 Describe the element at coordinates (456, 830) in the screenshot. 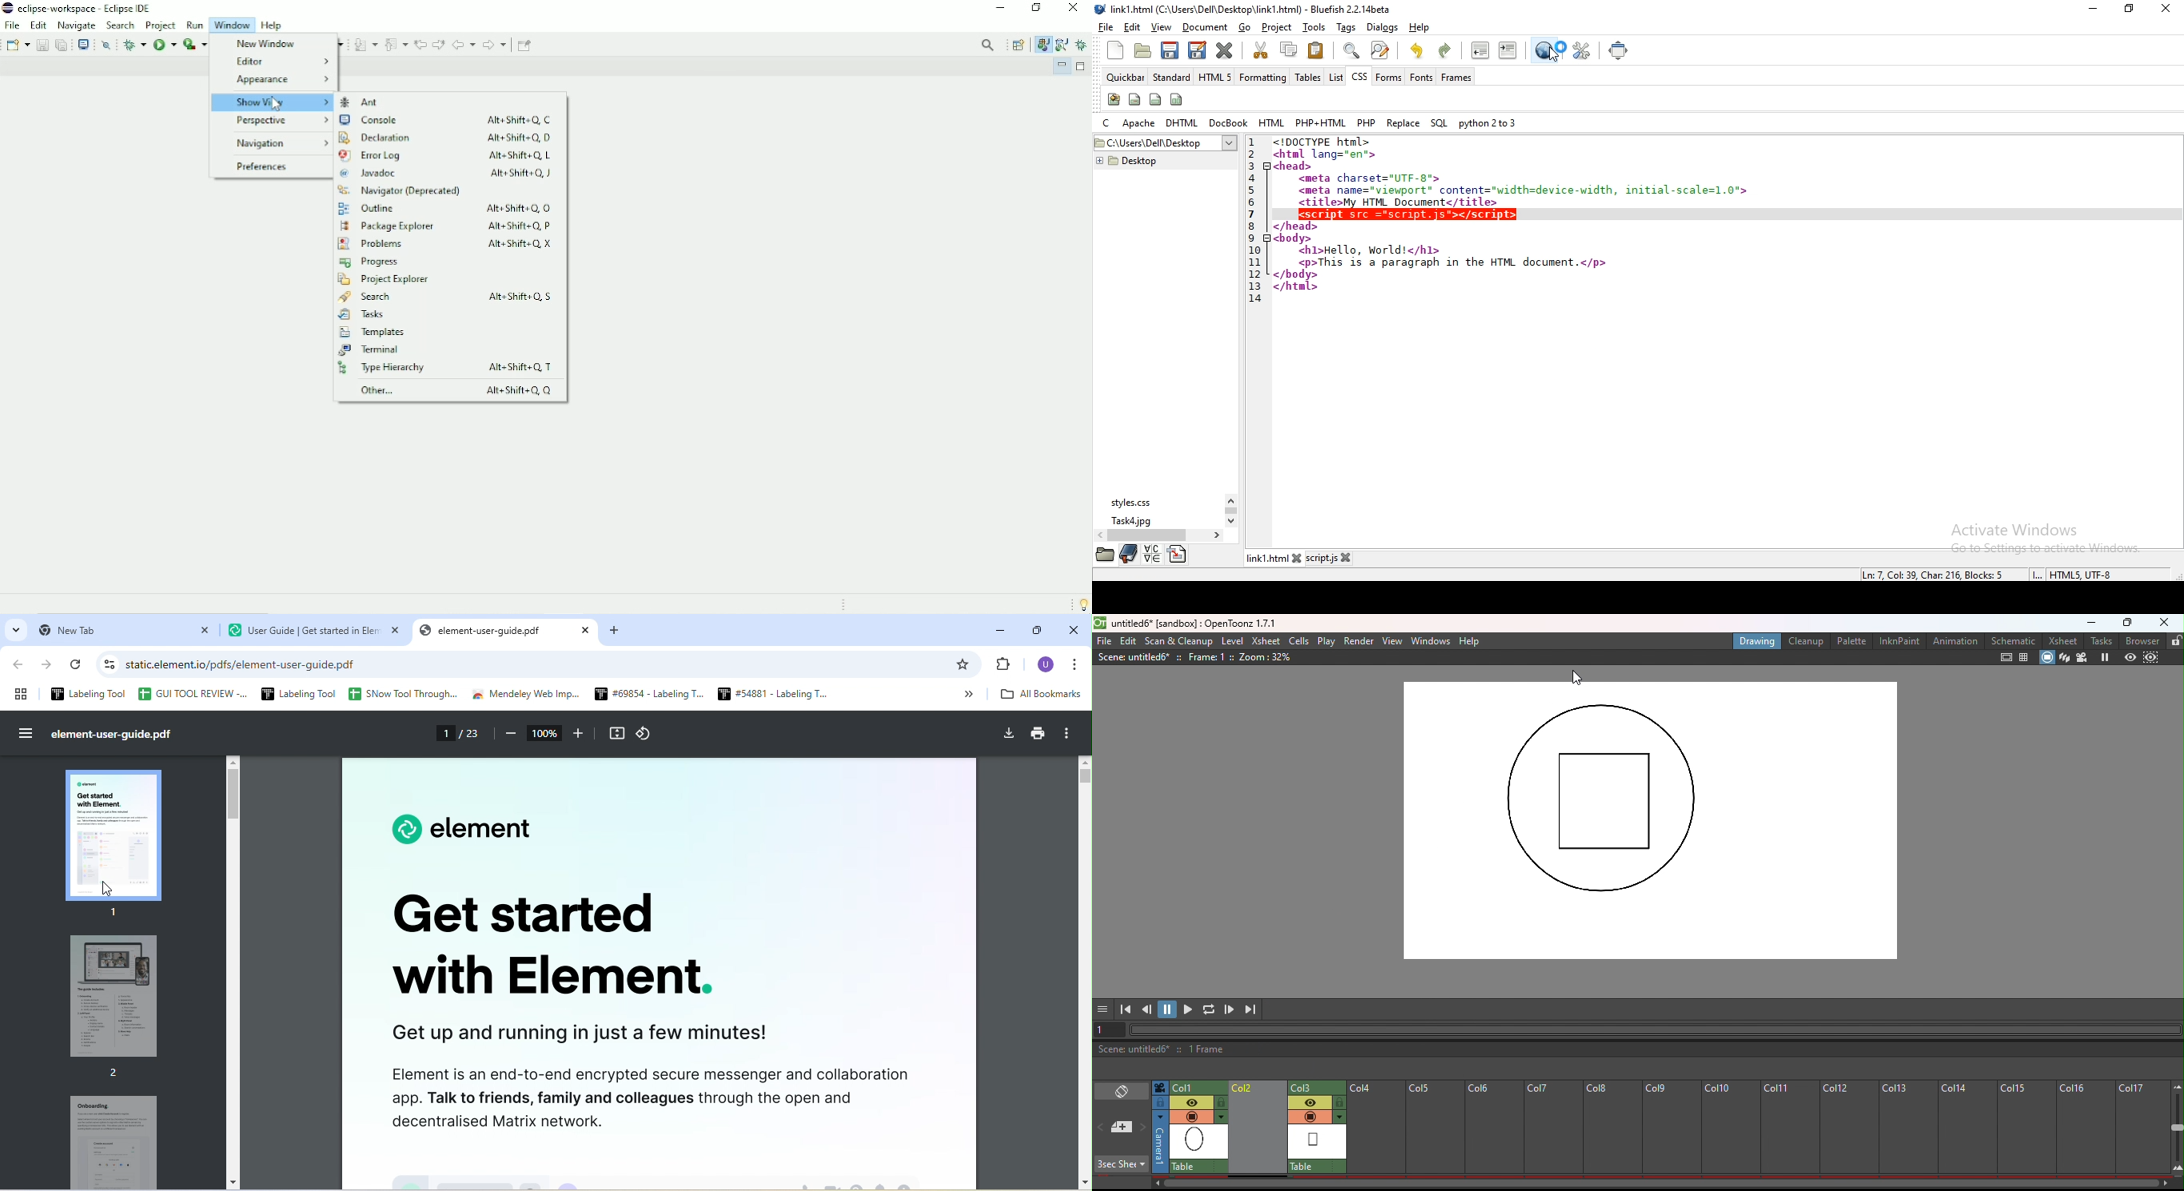

I see `element` at that location.